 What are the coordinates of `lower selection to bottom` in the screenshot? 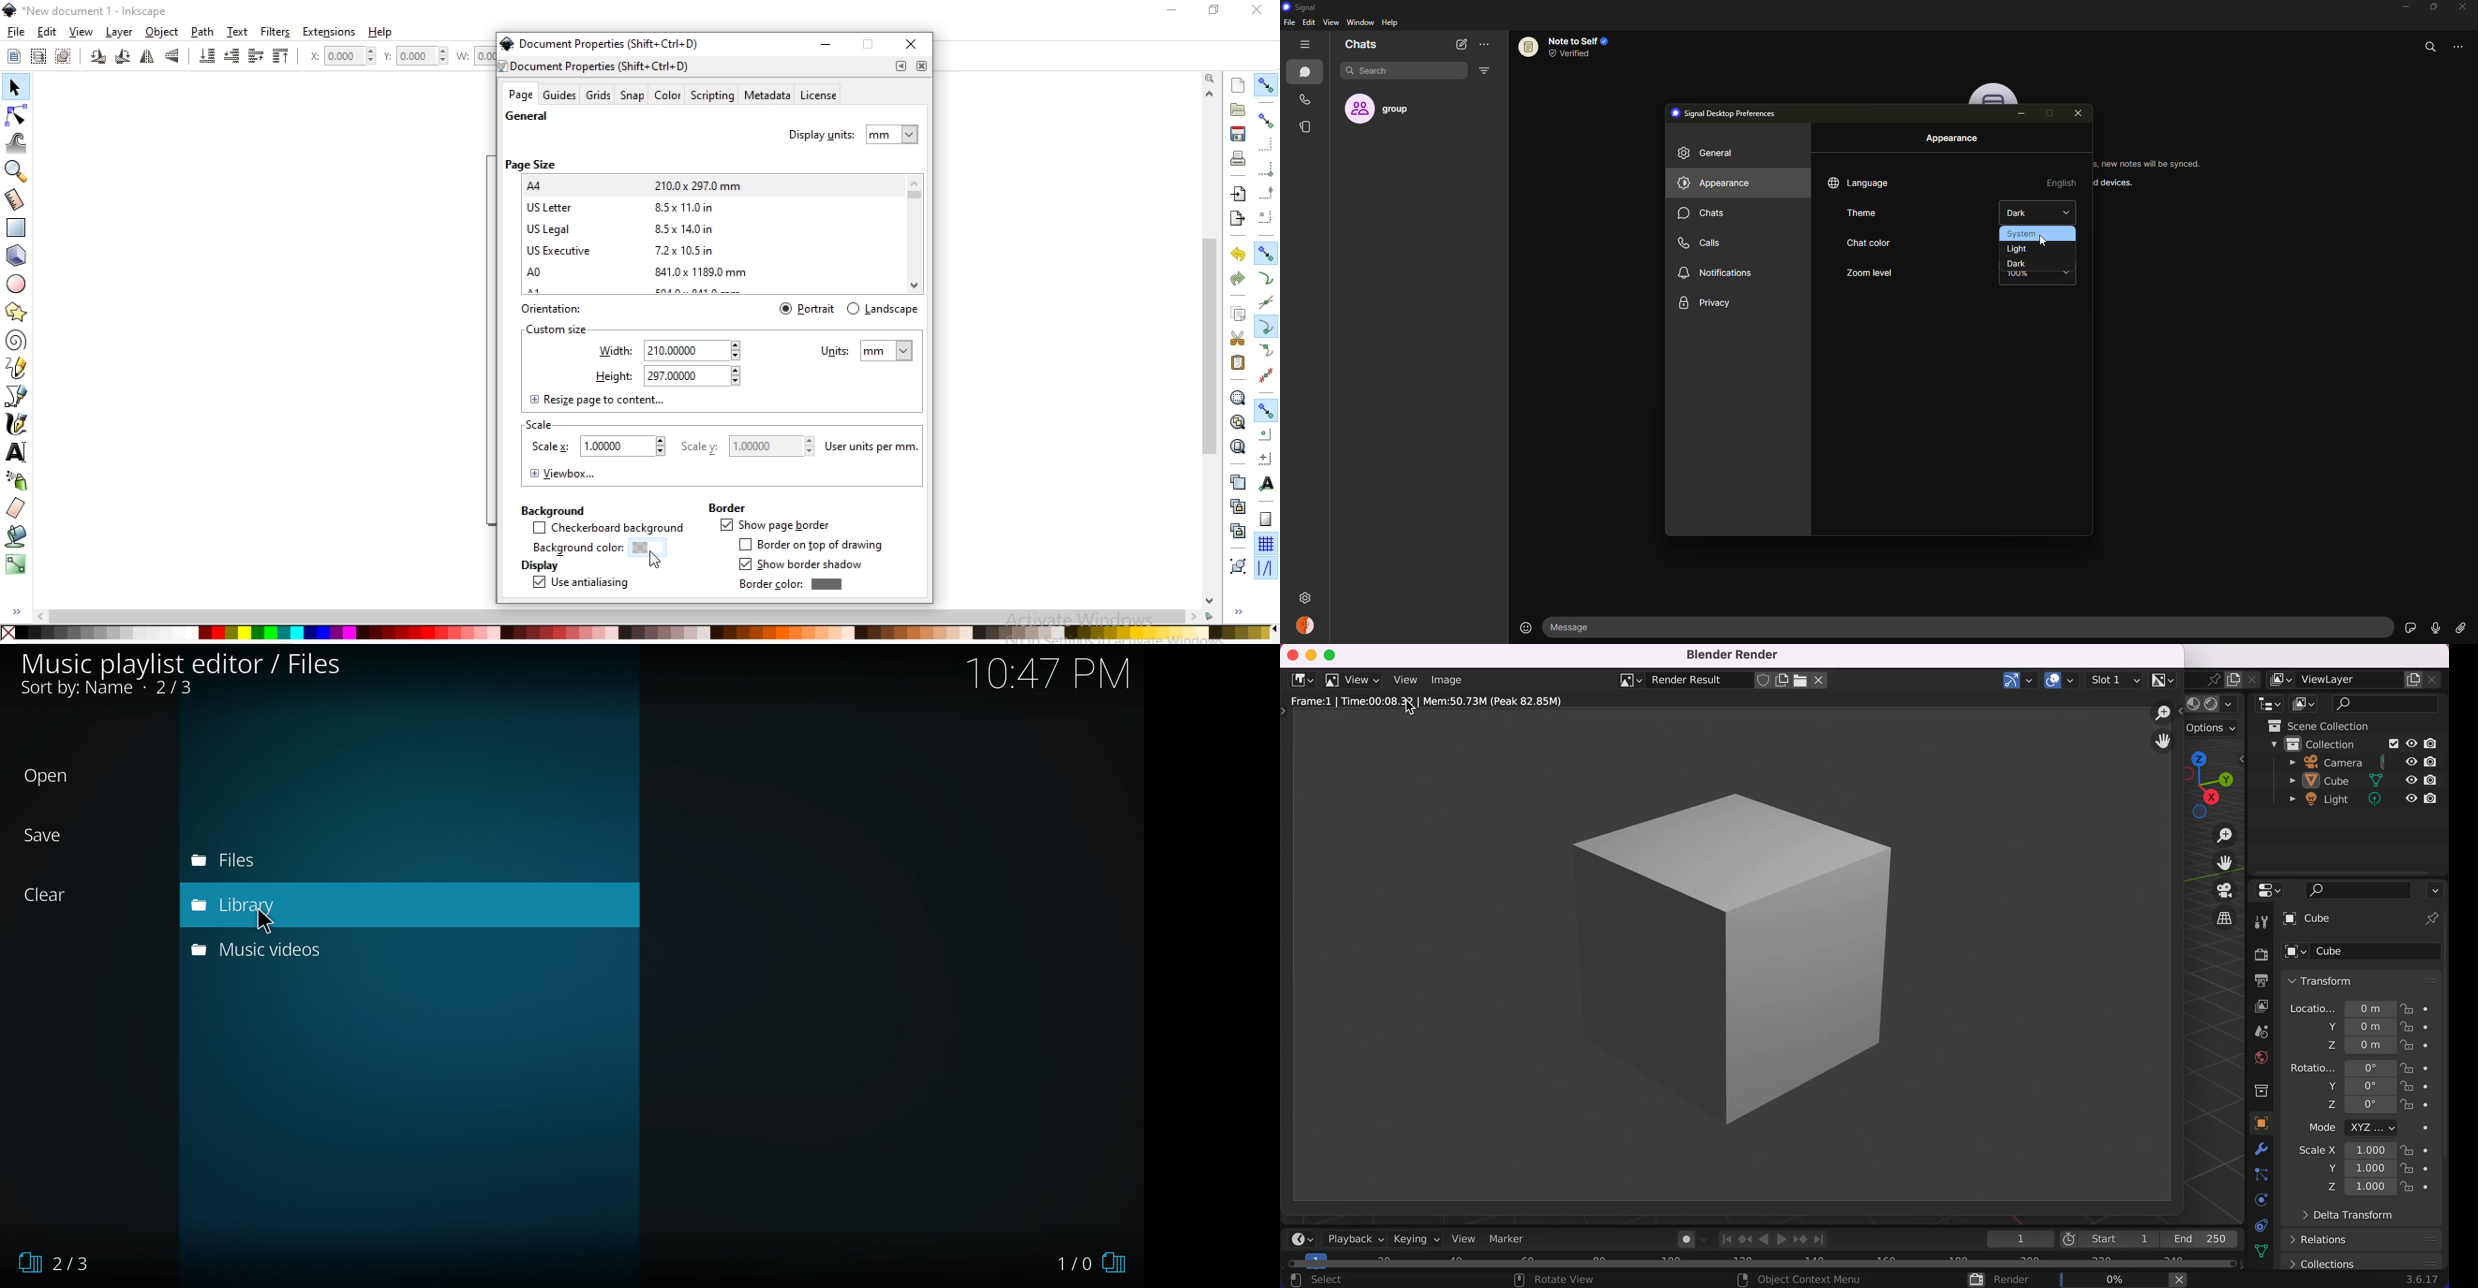 It's located at (208, 56).